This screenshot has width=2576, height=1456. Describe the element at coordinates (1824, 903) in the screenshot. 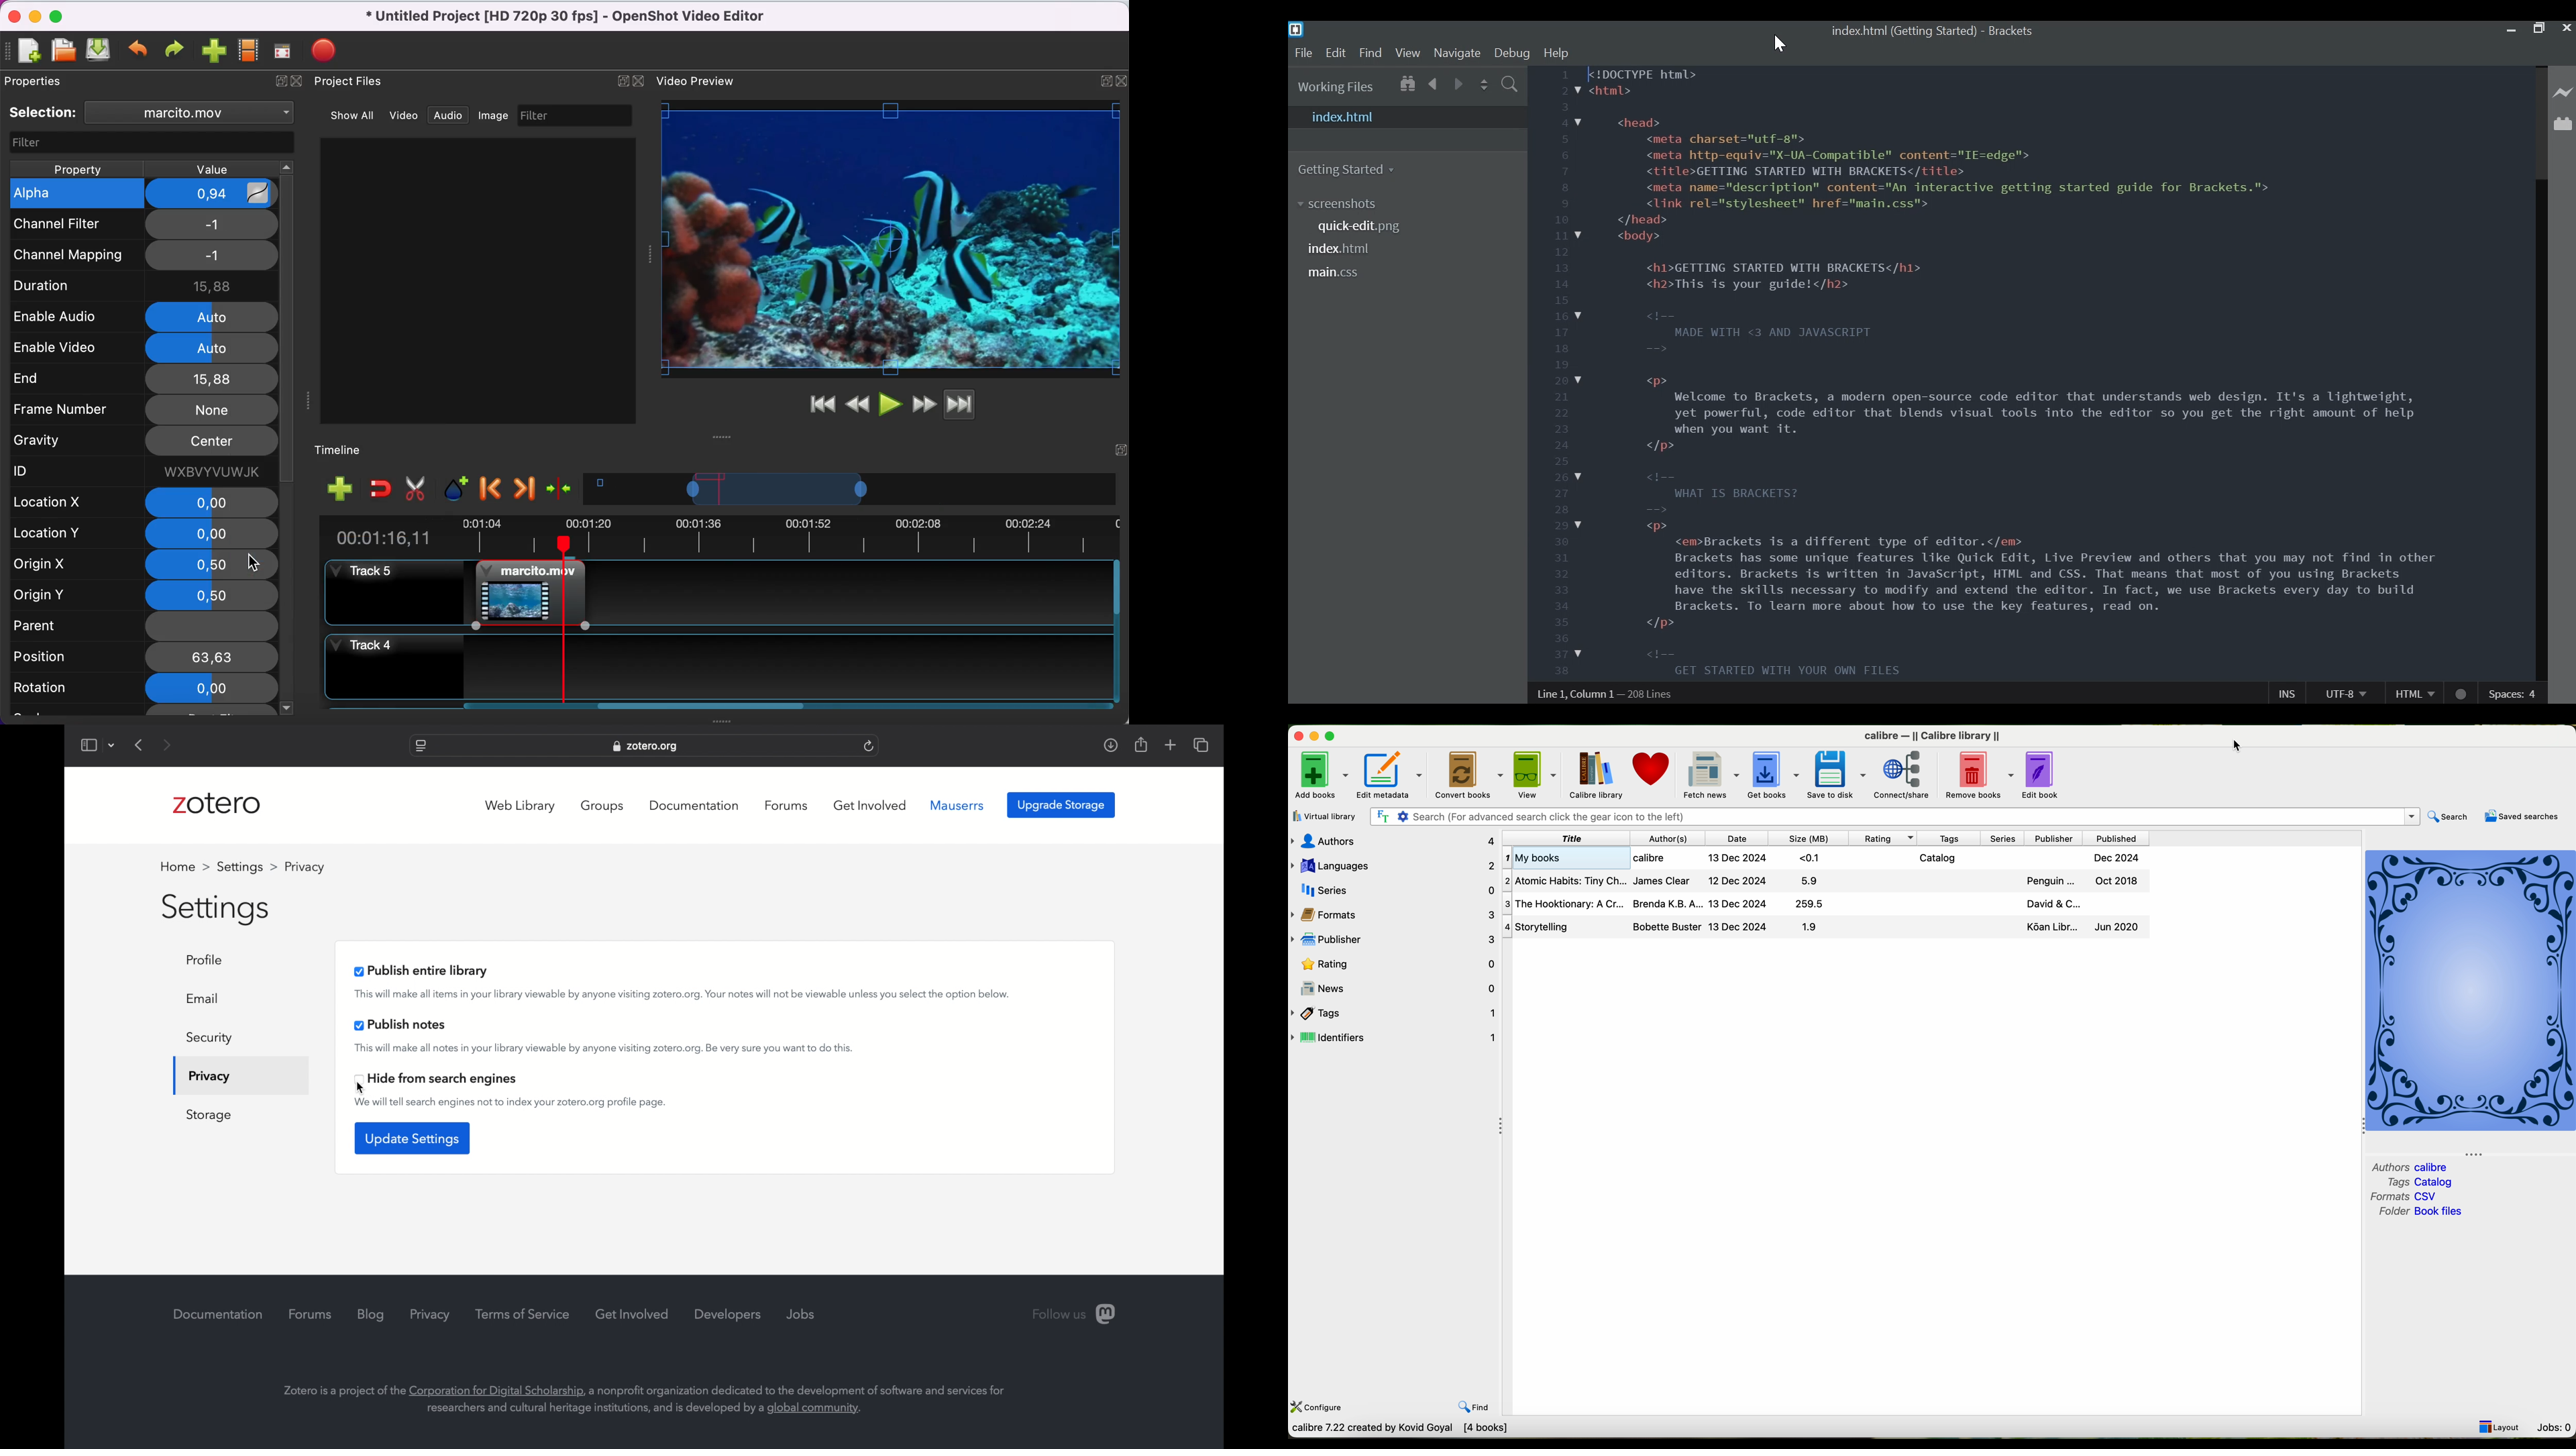

I see `The Hooktionary book details` at that location.